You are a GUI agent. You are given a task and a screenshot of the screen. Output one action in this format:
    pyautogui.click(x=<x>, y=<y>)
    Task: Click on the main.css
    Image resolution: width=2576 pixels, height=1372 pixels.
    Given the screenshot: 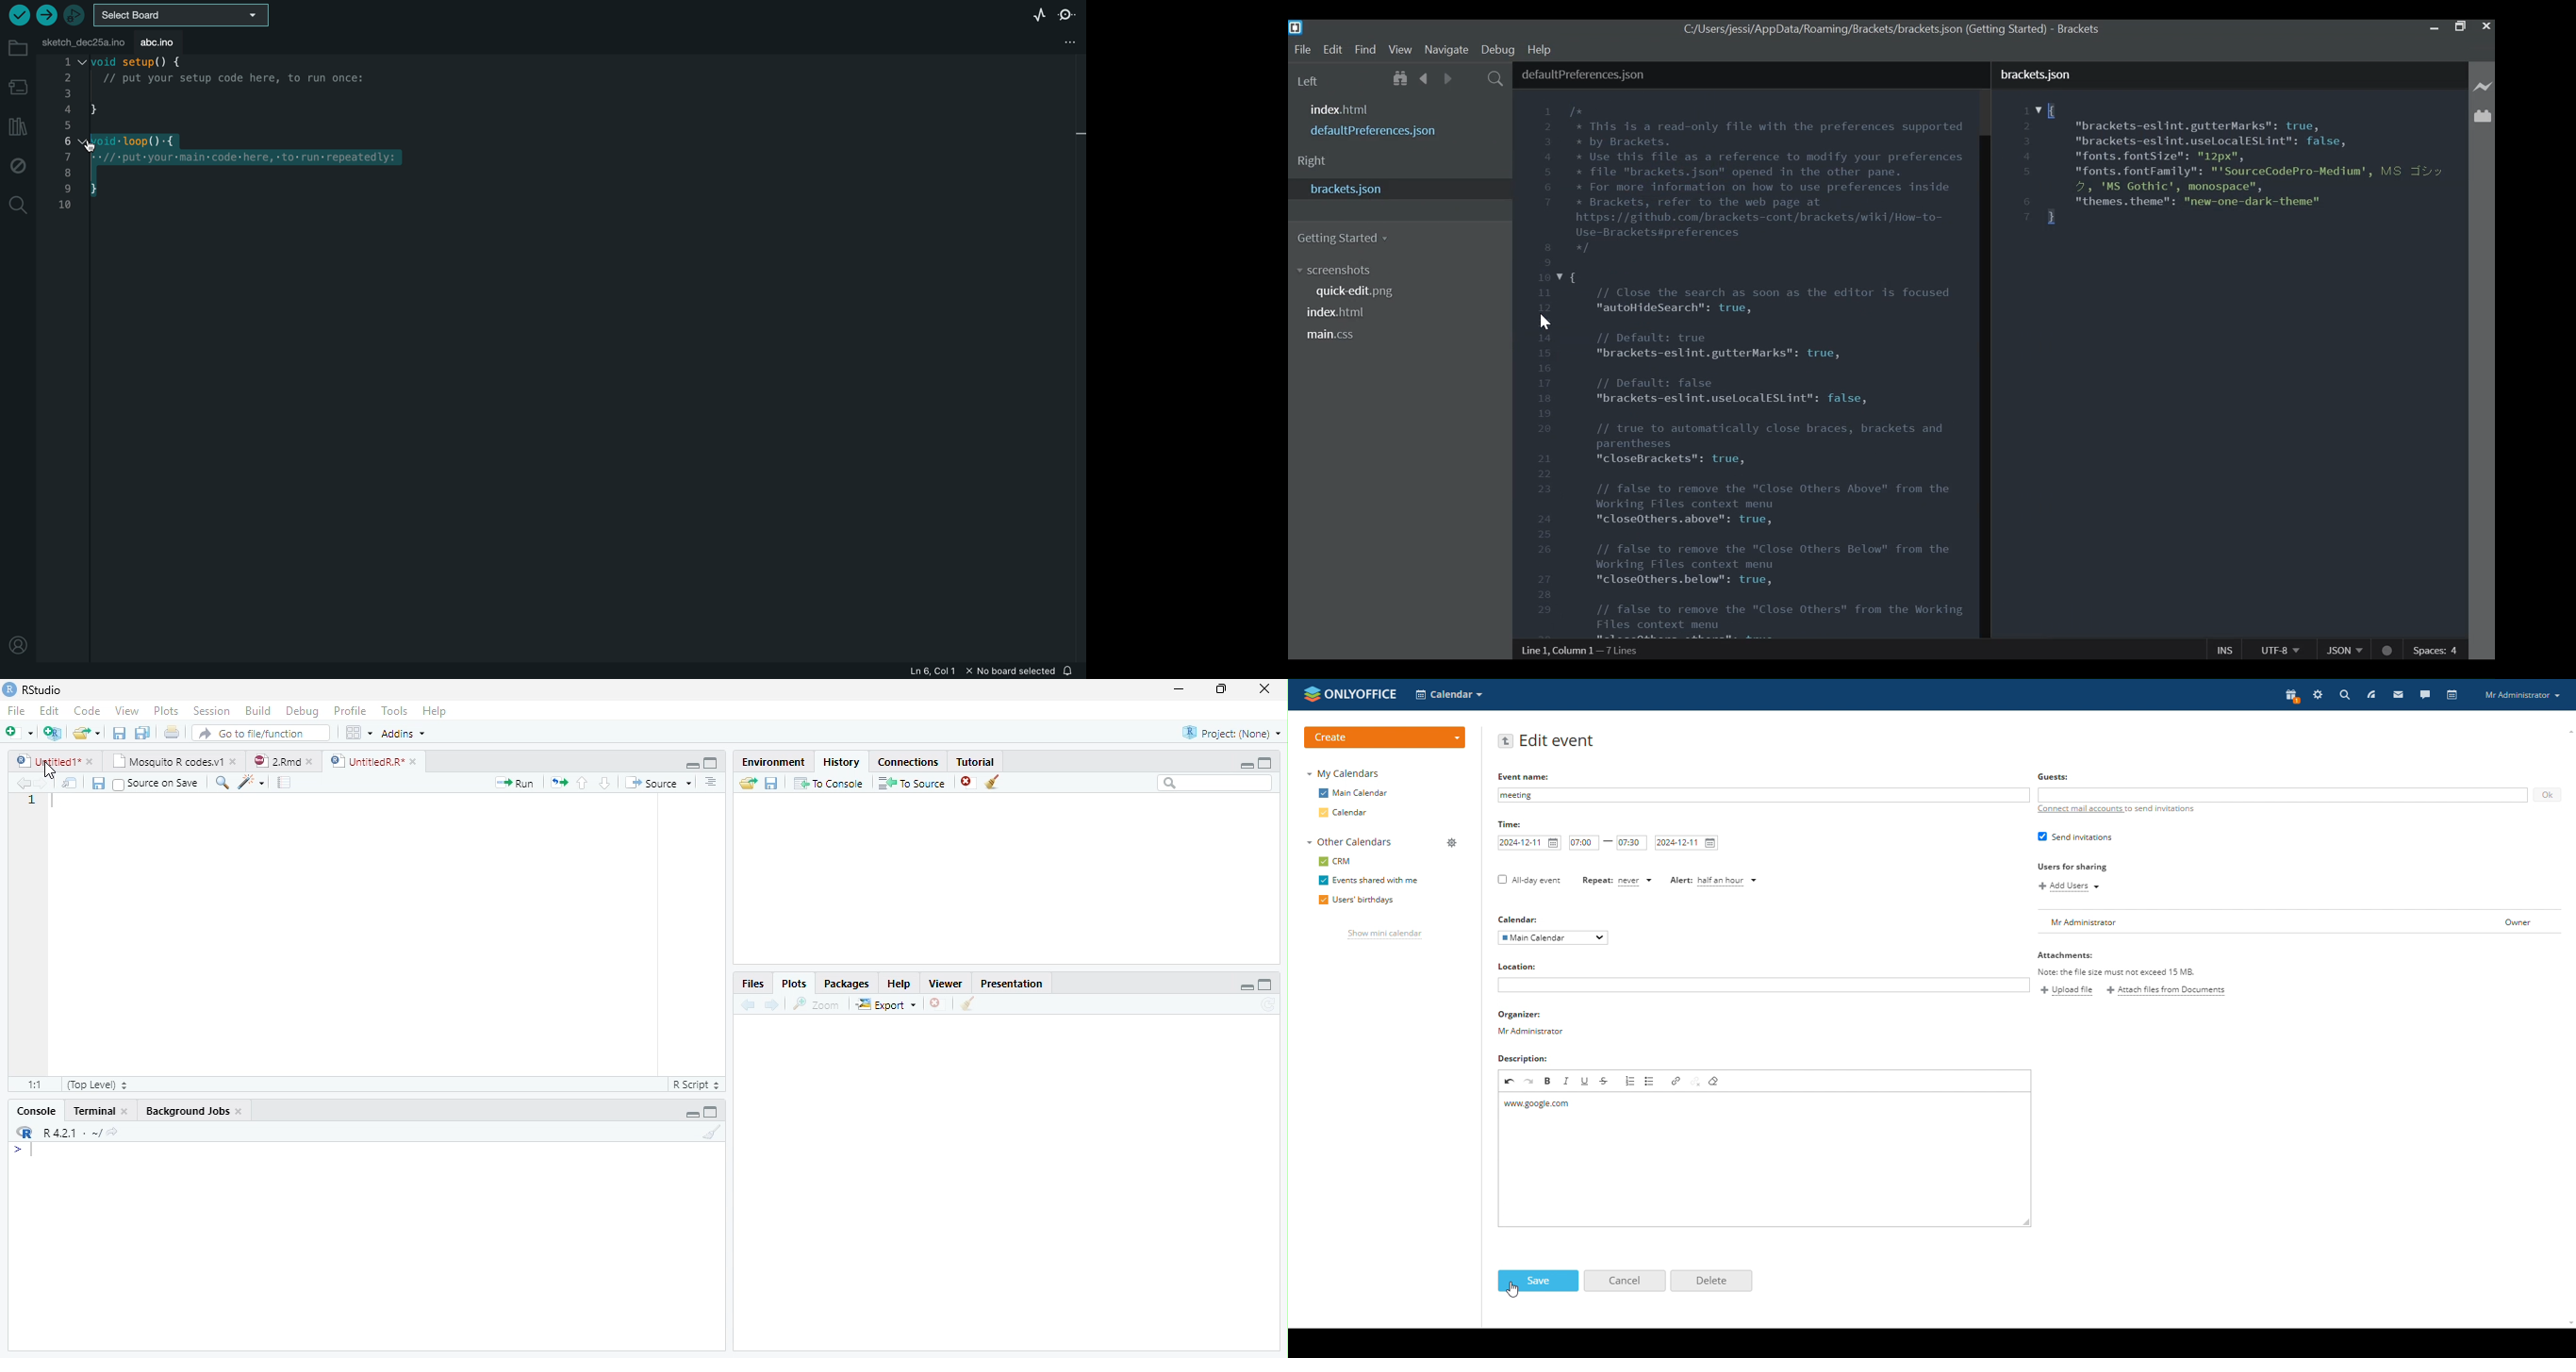 What is the action you would take?
    pyautogui.click(x=1340, y=337)
    